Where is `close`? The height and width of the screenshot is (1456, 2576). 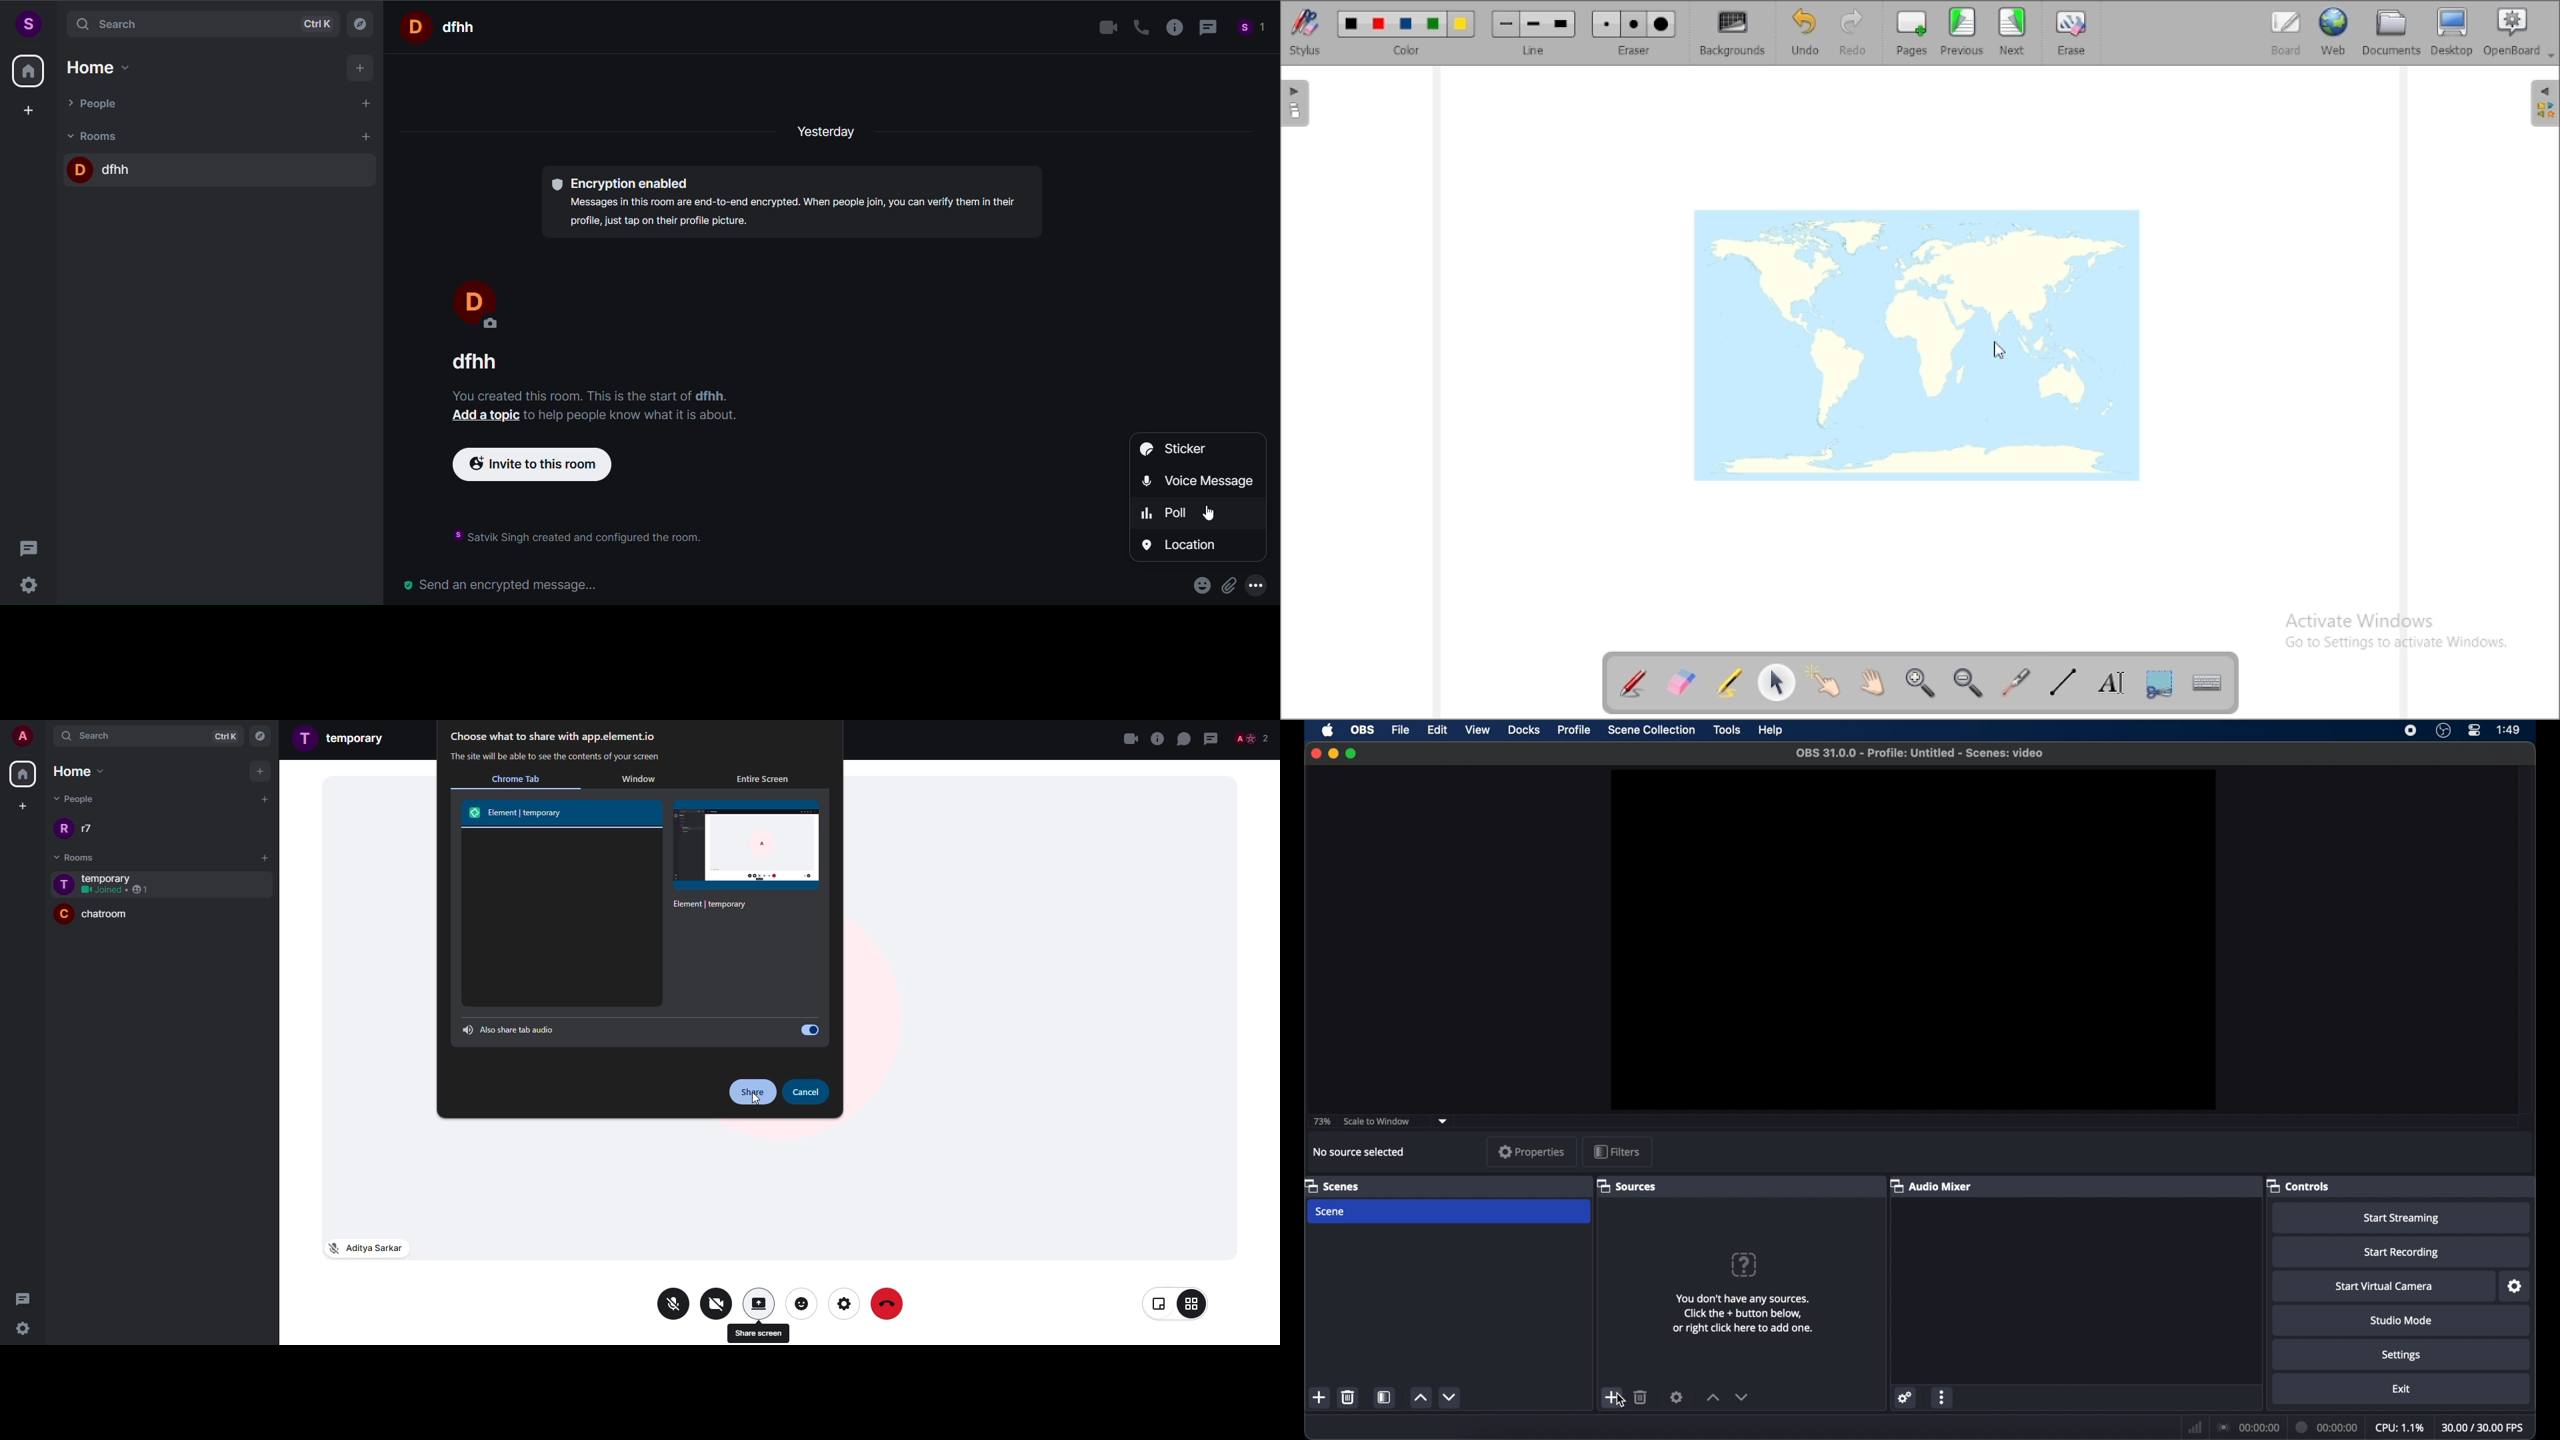 close is located at coordinates (1315, 753).